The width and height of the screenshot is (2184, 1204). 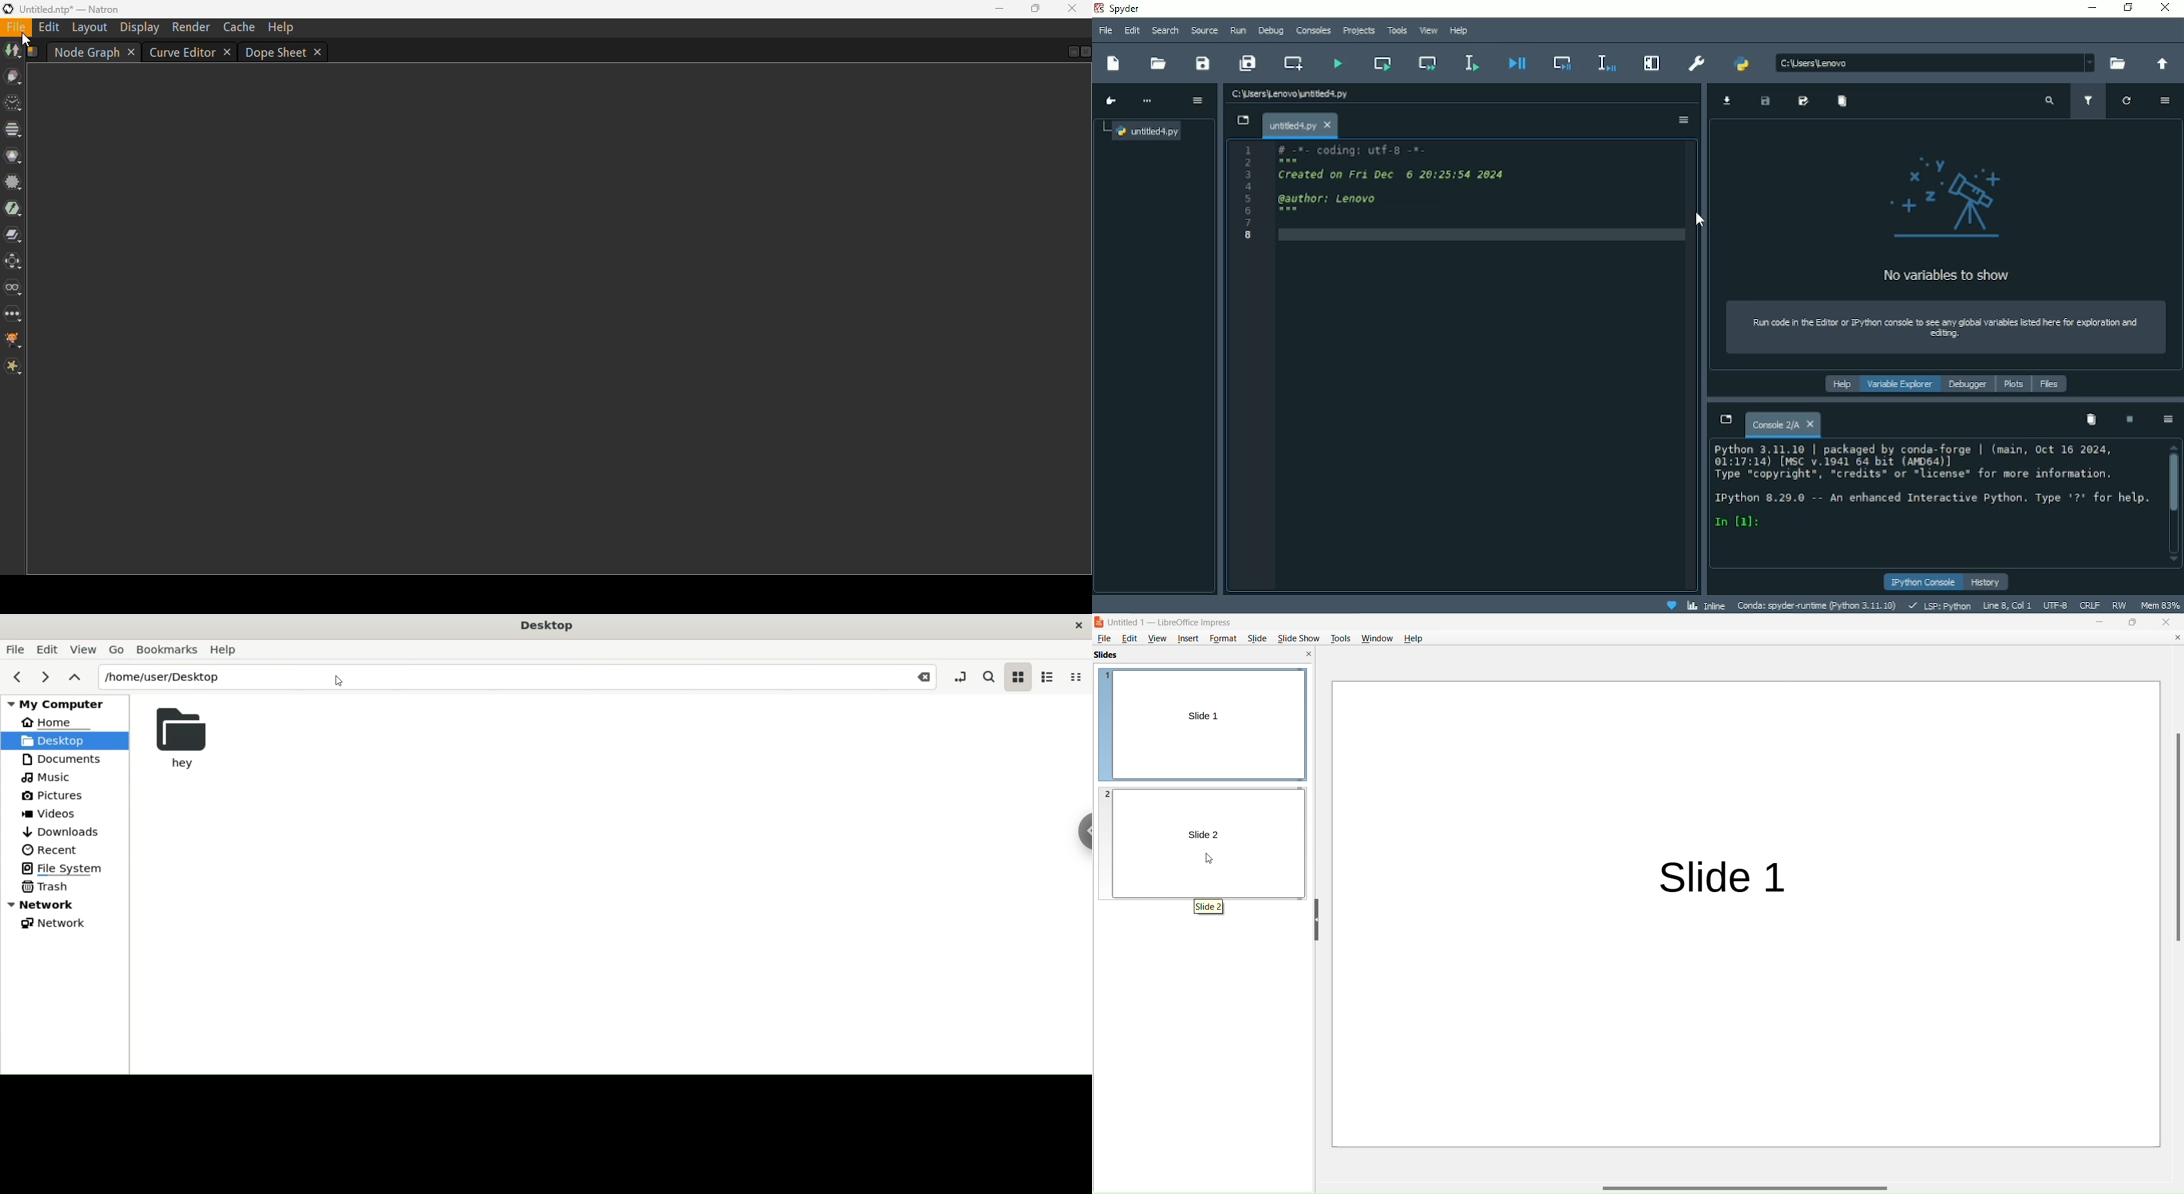 What do you see at coordinates (1428, 31) in the screenshot?
I see `View` at bounding box center [1428, 31].